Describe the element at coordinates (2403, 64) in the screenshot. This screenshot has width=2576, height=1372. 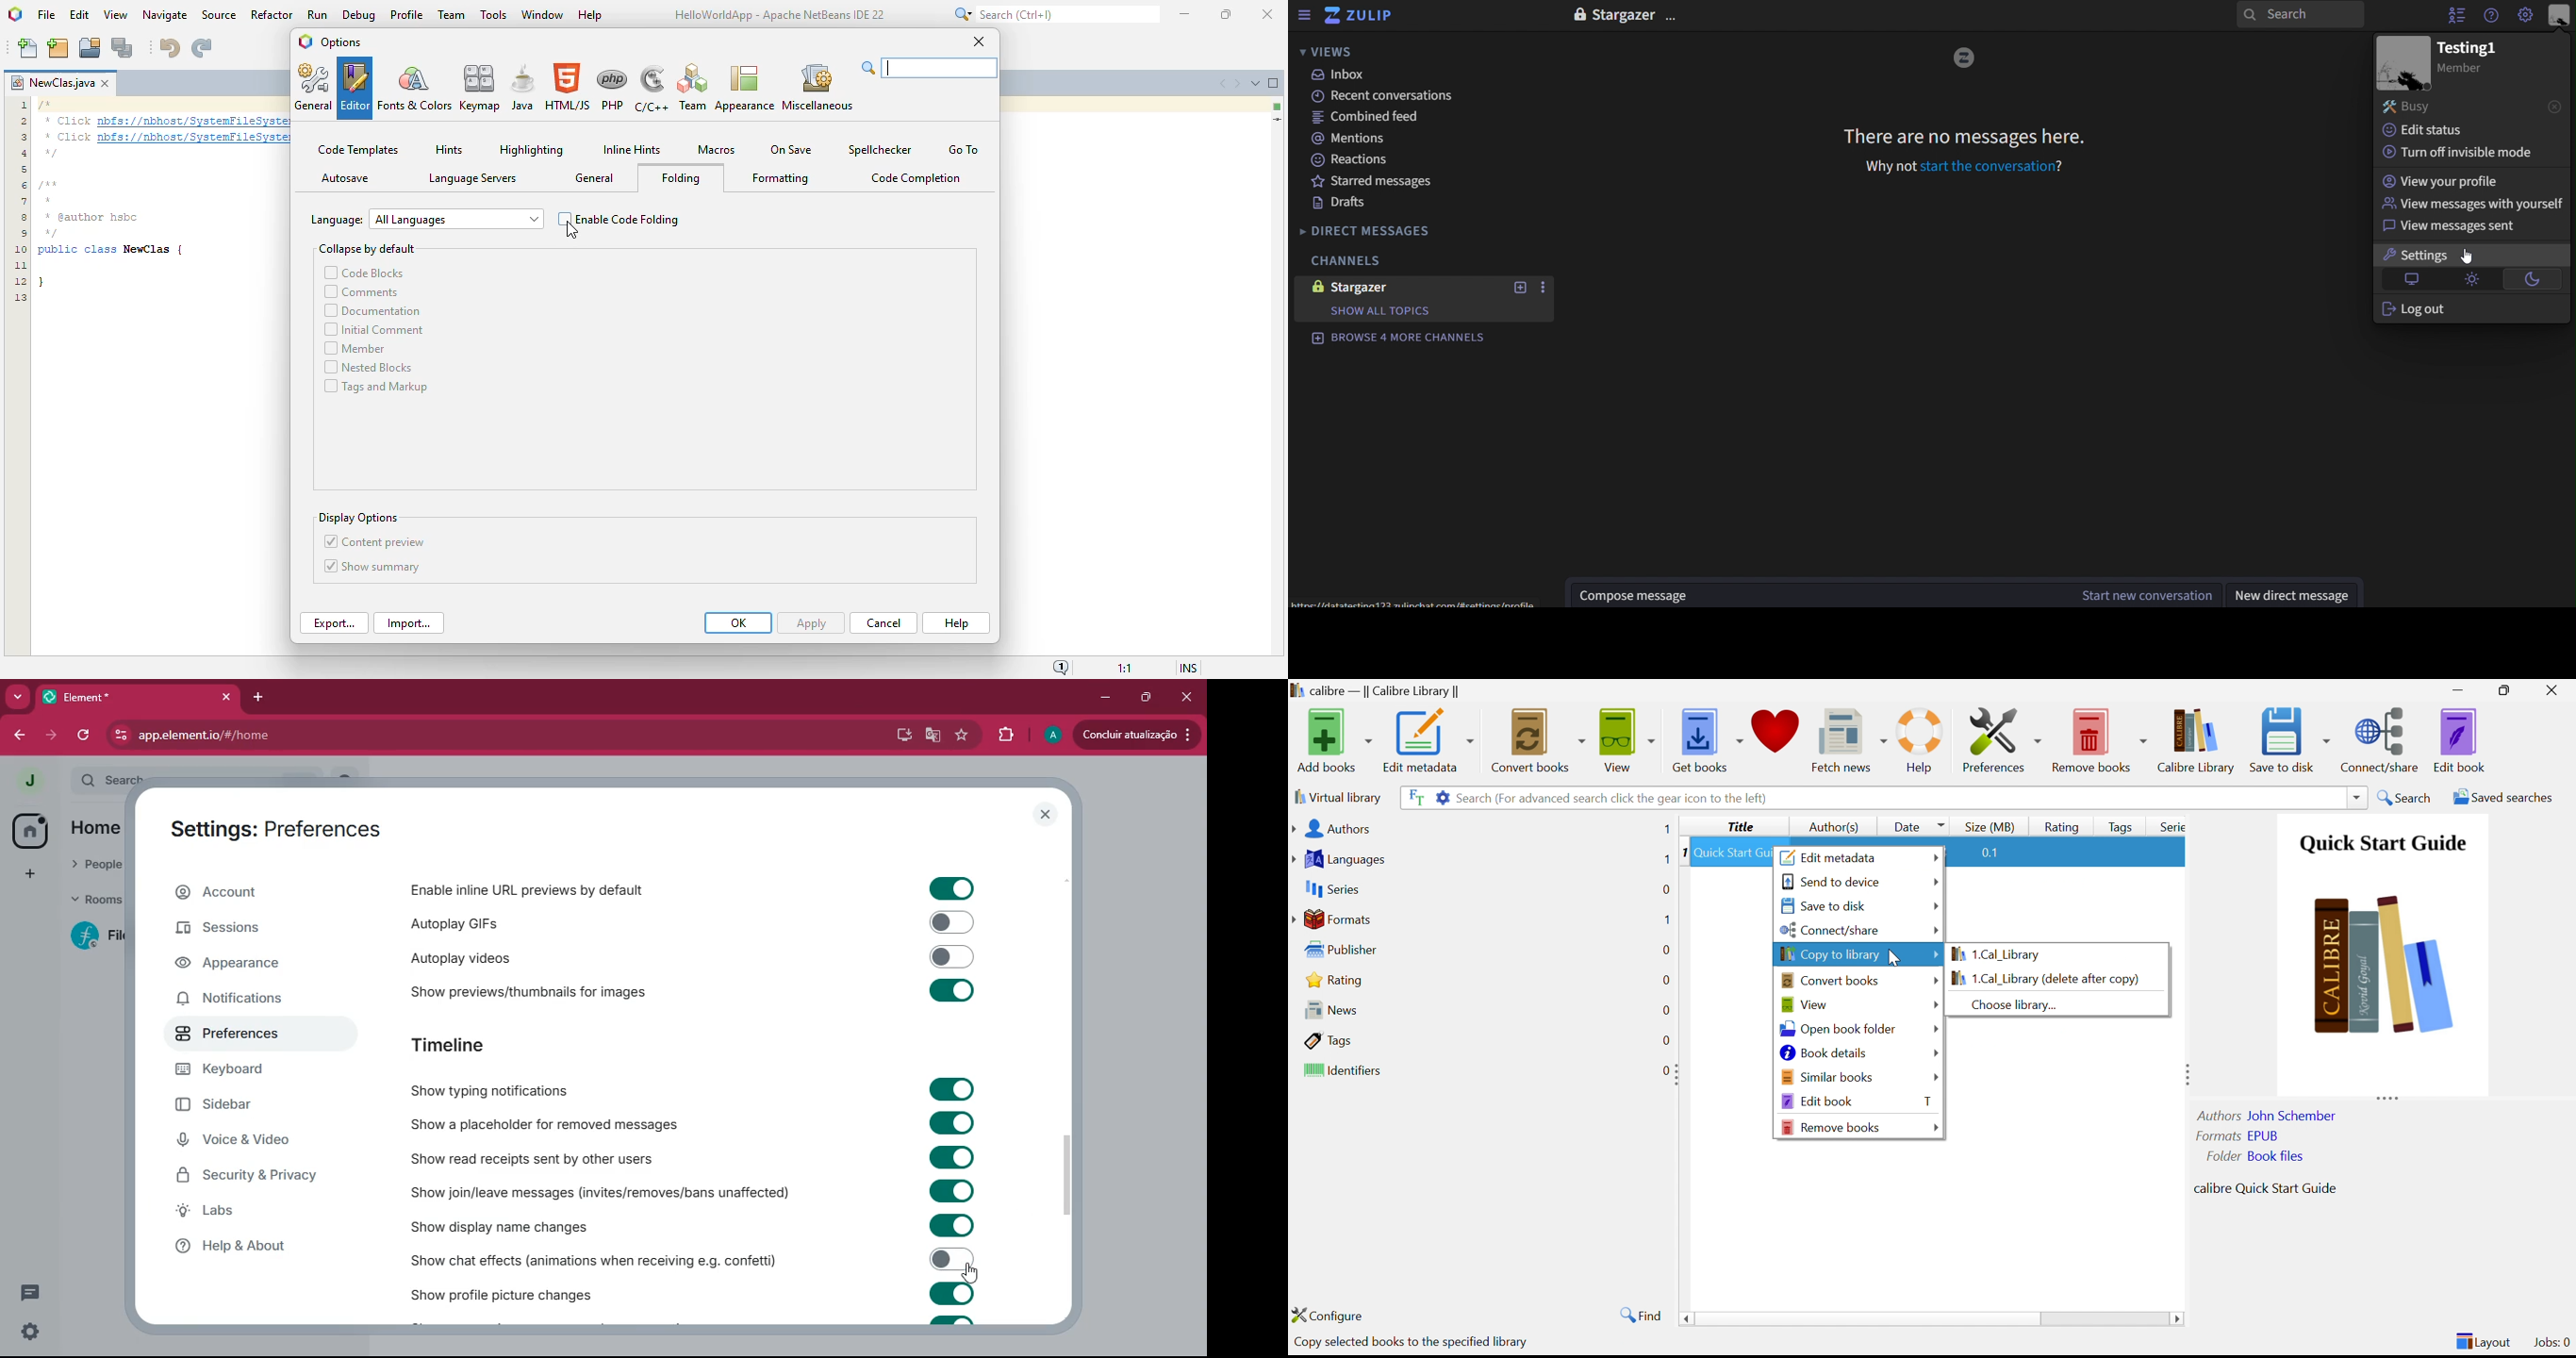
I see `image` at that location.